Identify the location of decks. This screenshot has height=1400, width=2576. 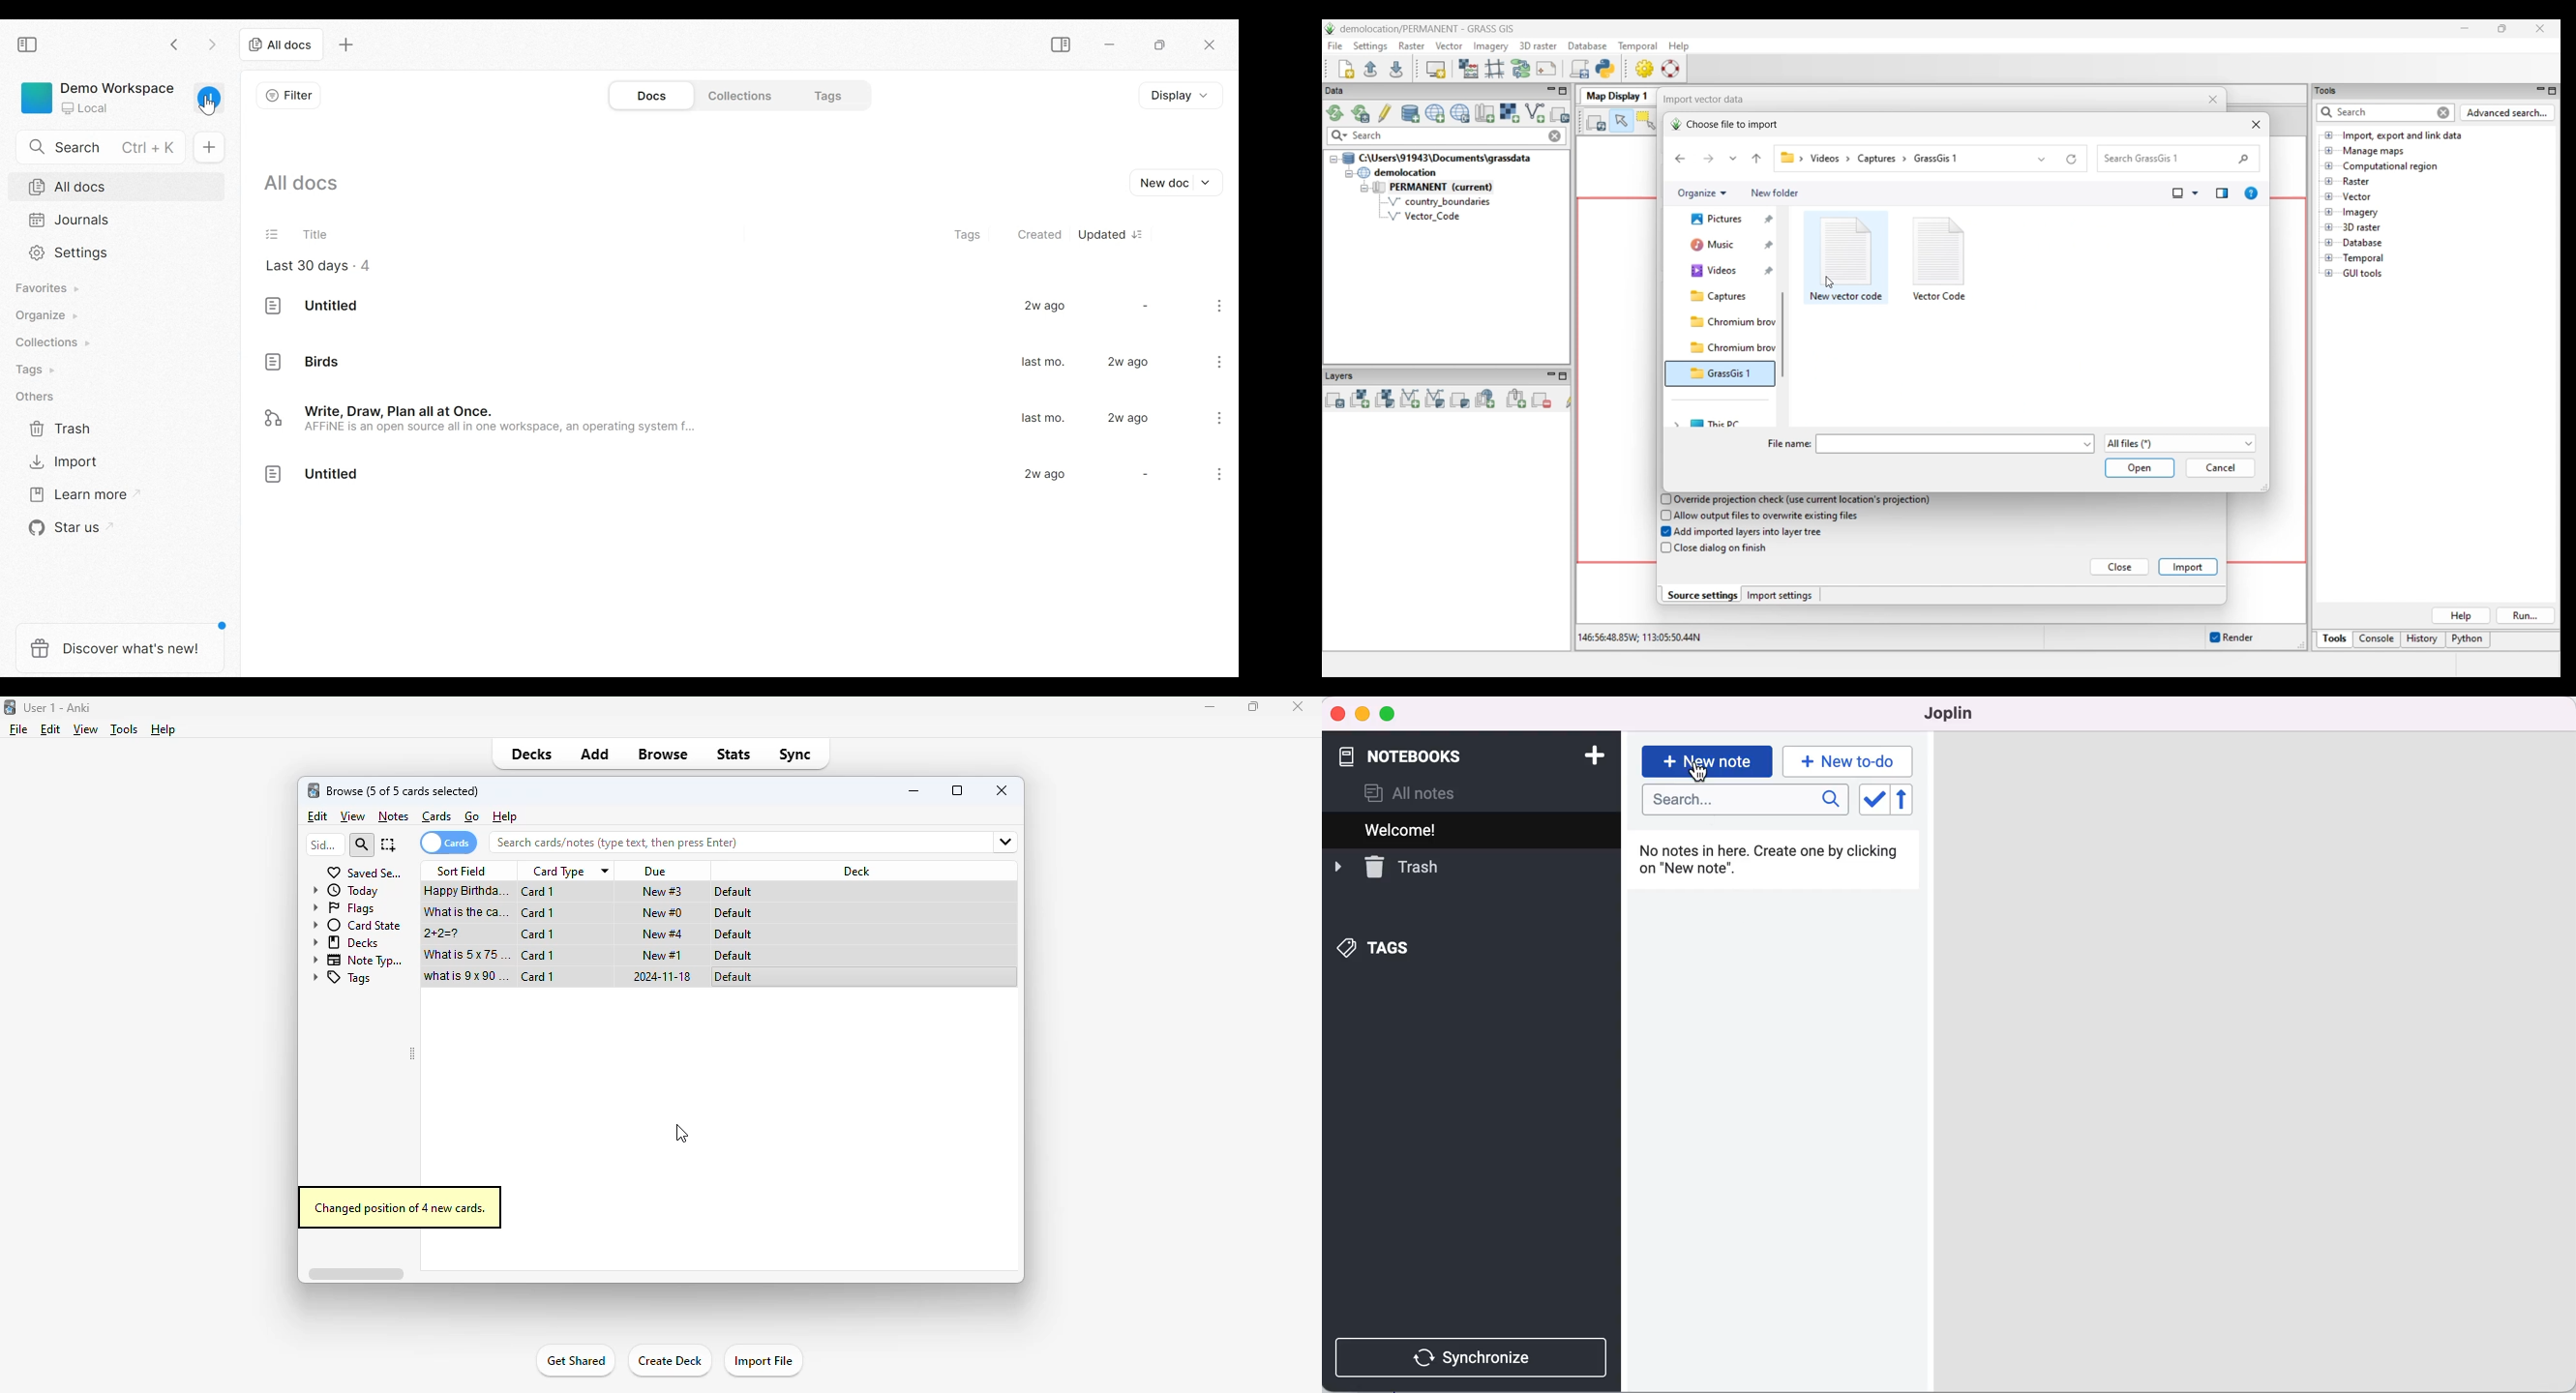
(531, 754).